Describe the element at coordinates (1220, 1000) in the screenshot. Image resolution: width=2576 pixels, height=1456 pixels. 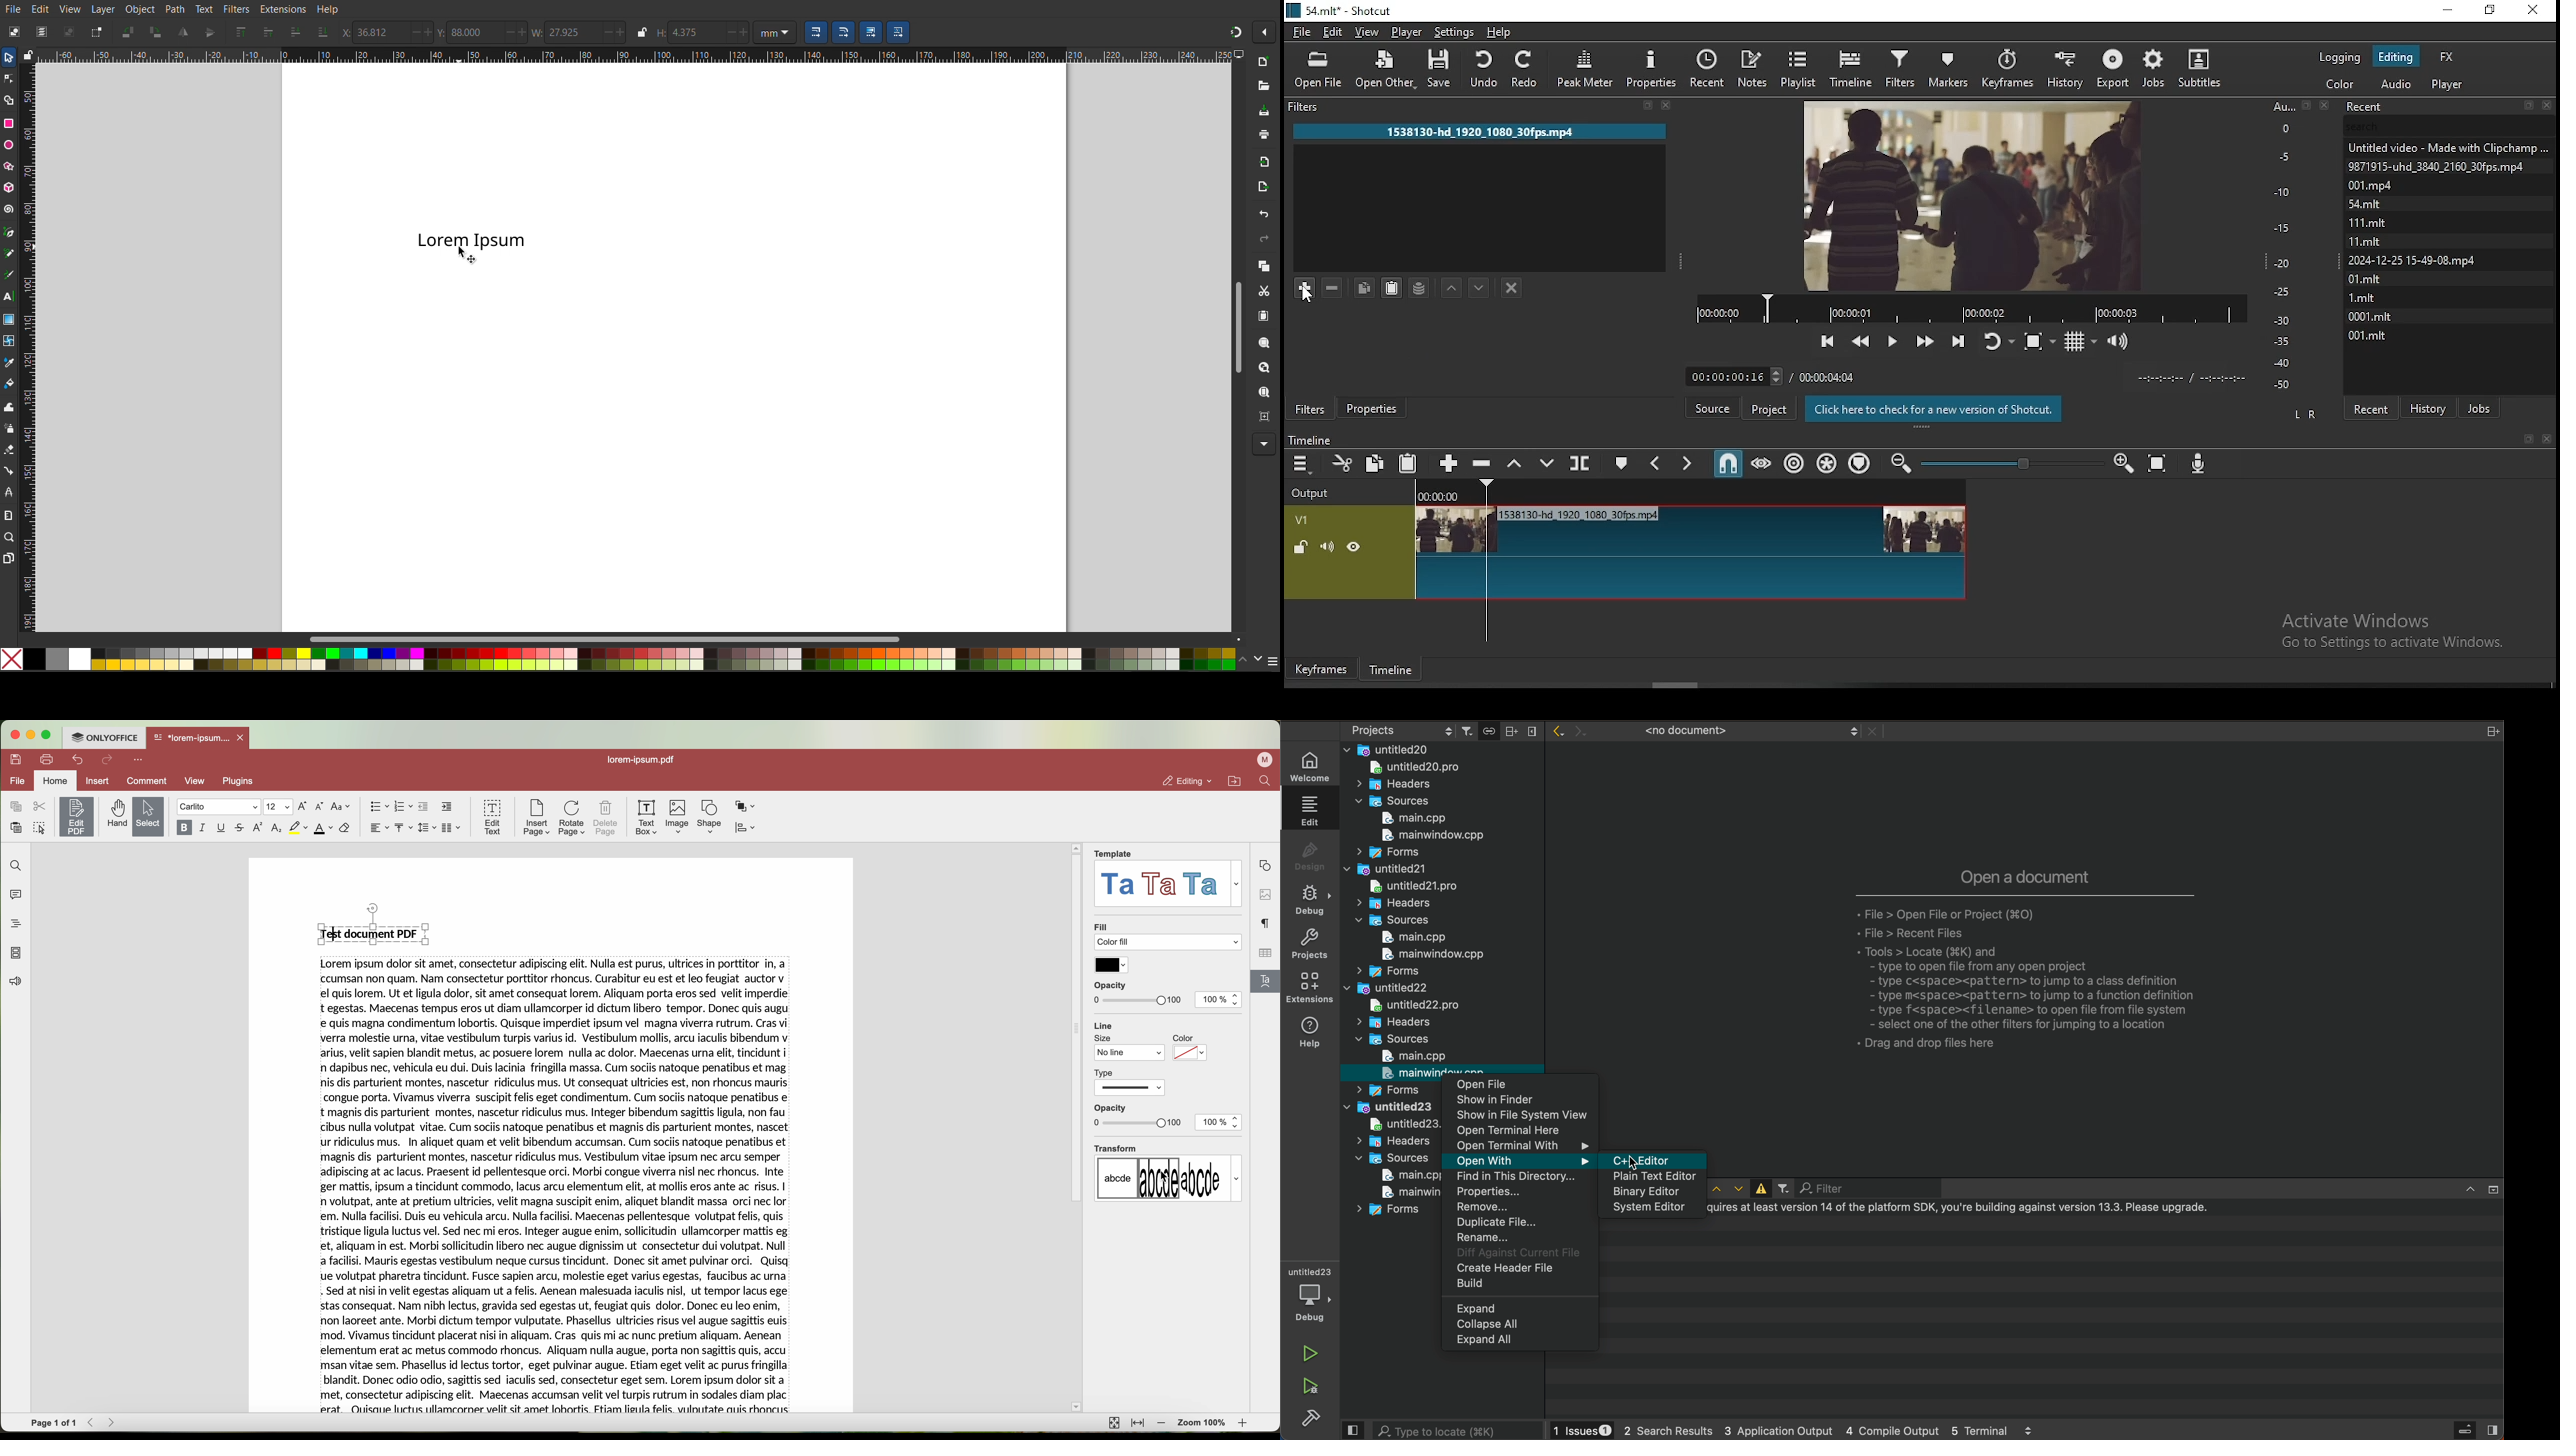
I see `100%` at that location.